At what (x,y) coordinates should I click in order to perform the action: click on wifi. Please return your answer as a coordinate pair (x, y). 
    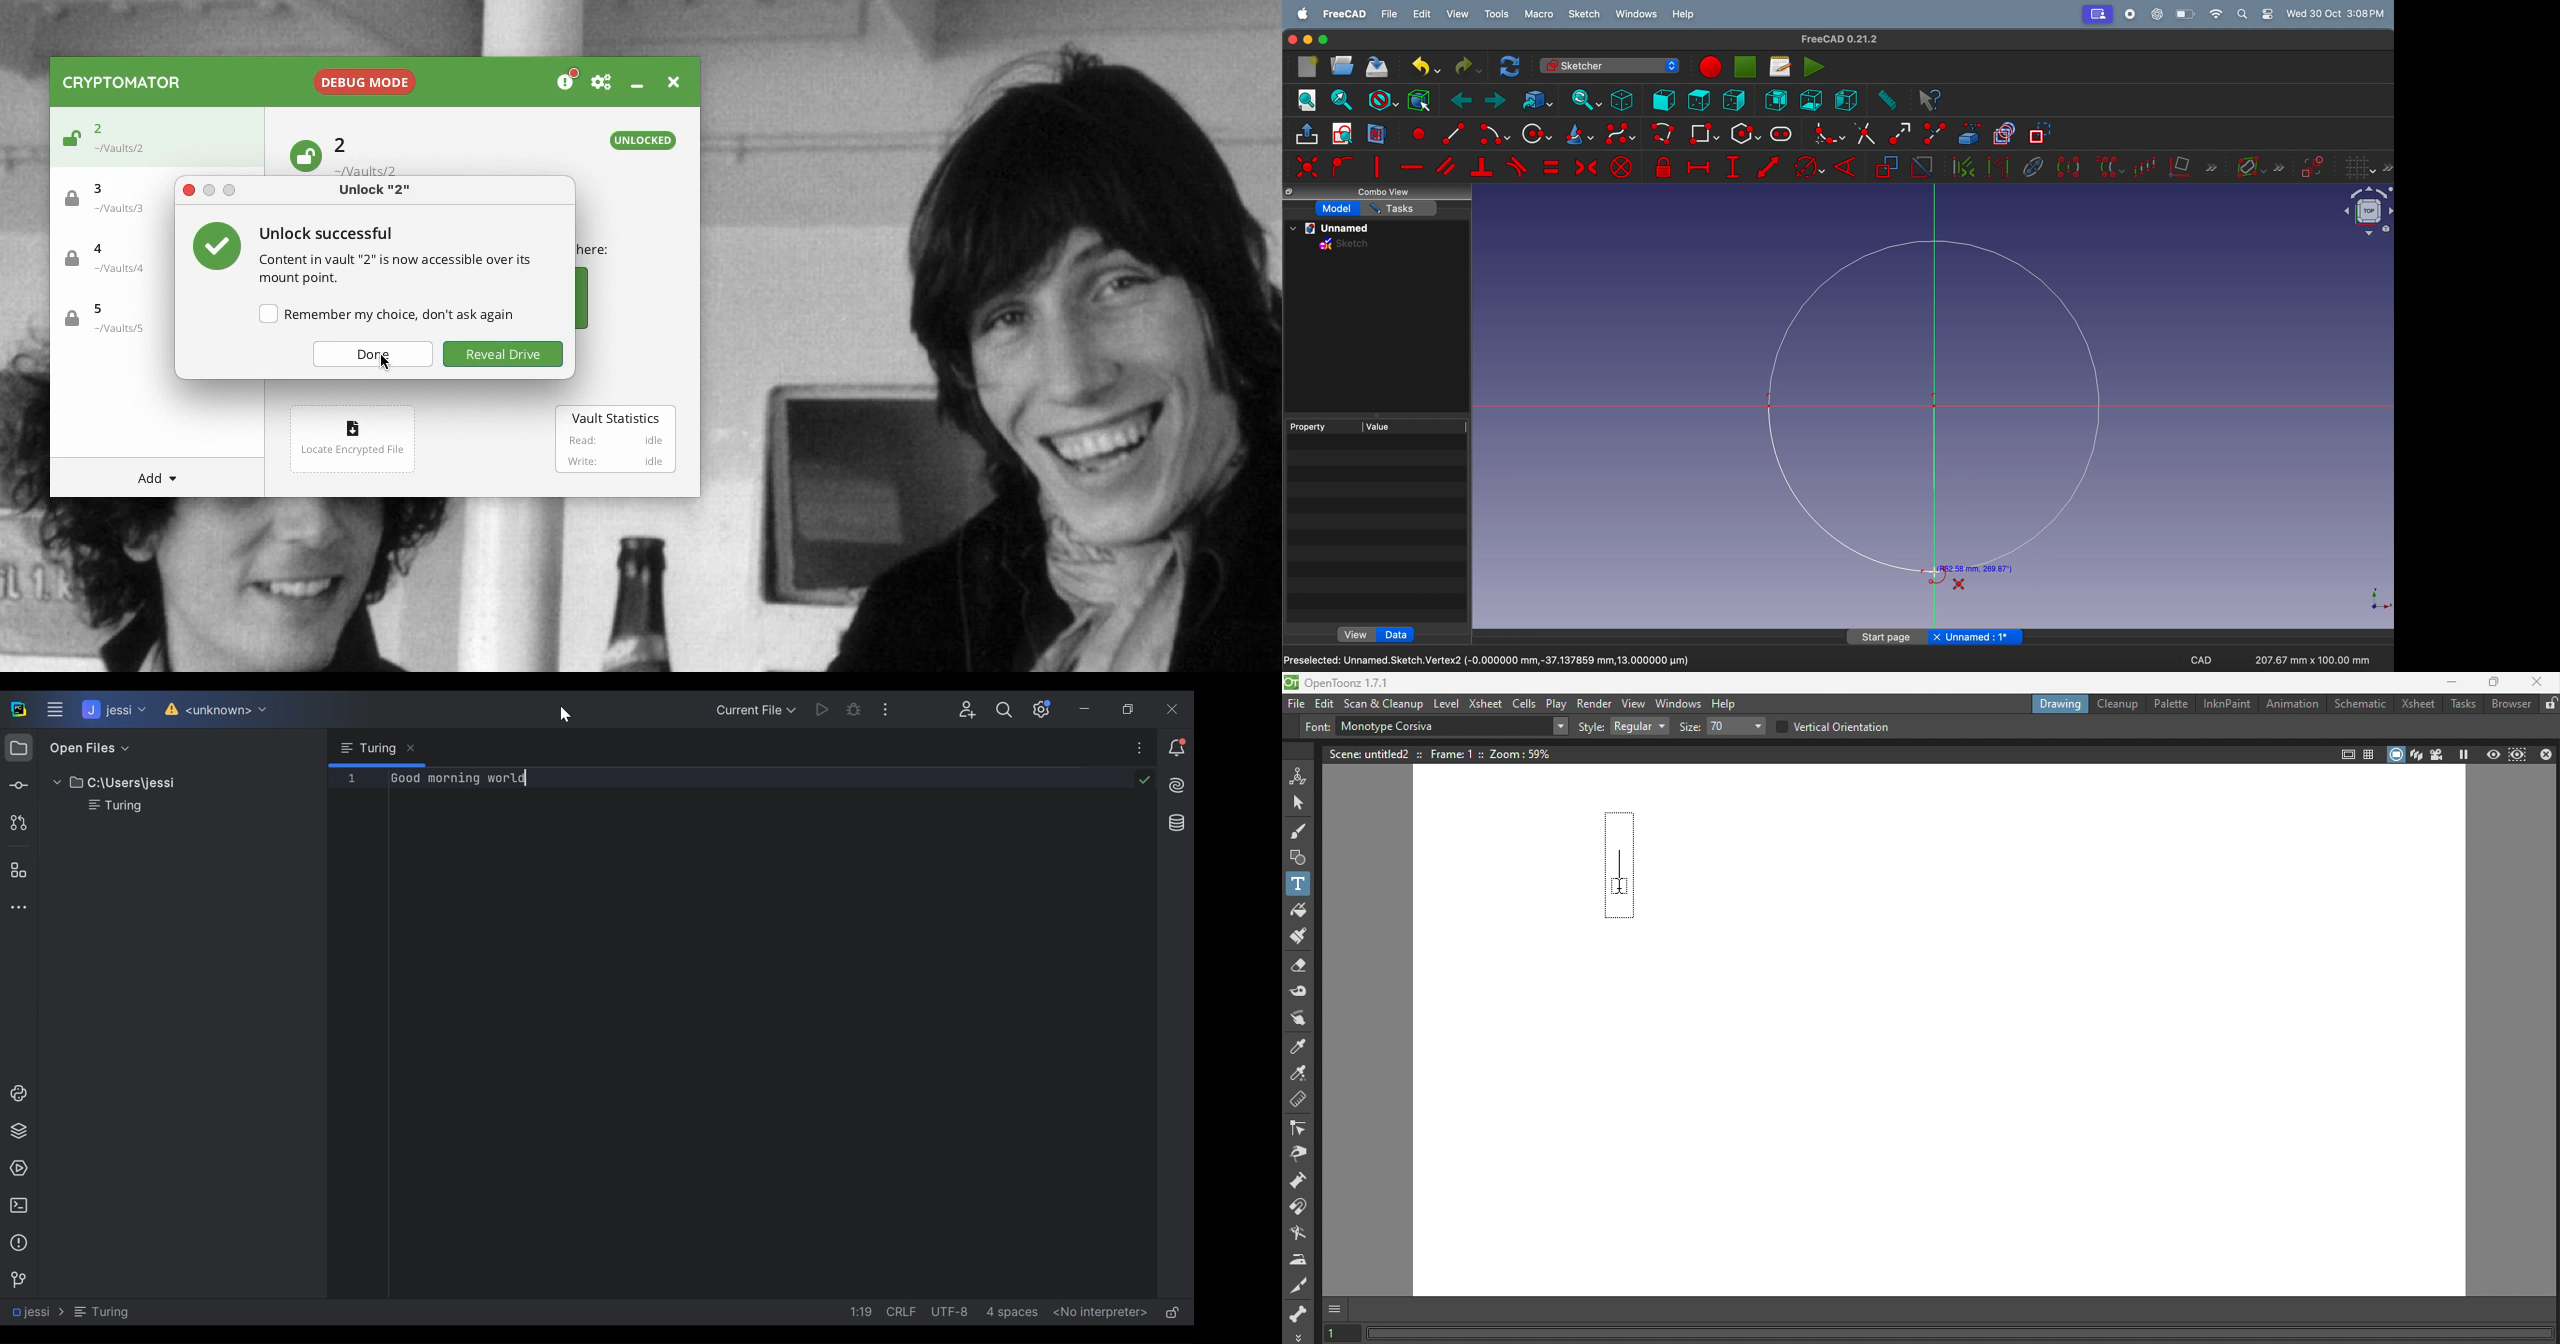
    Looking at the image, I should click on (2216, 14).